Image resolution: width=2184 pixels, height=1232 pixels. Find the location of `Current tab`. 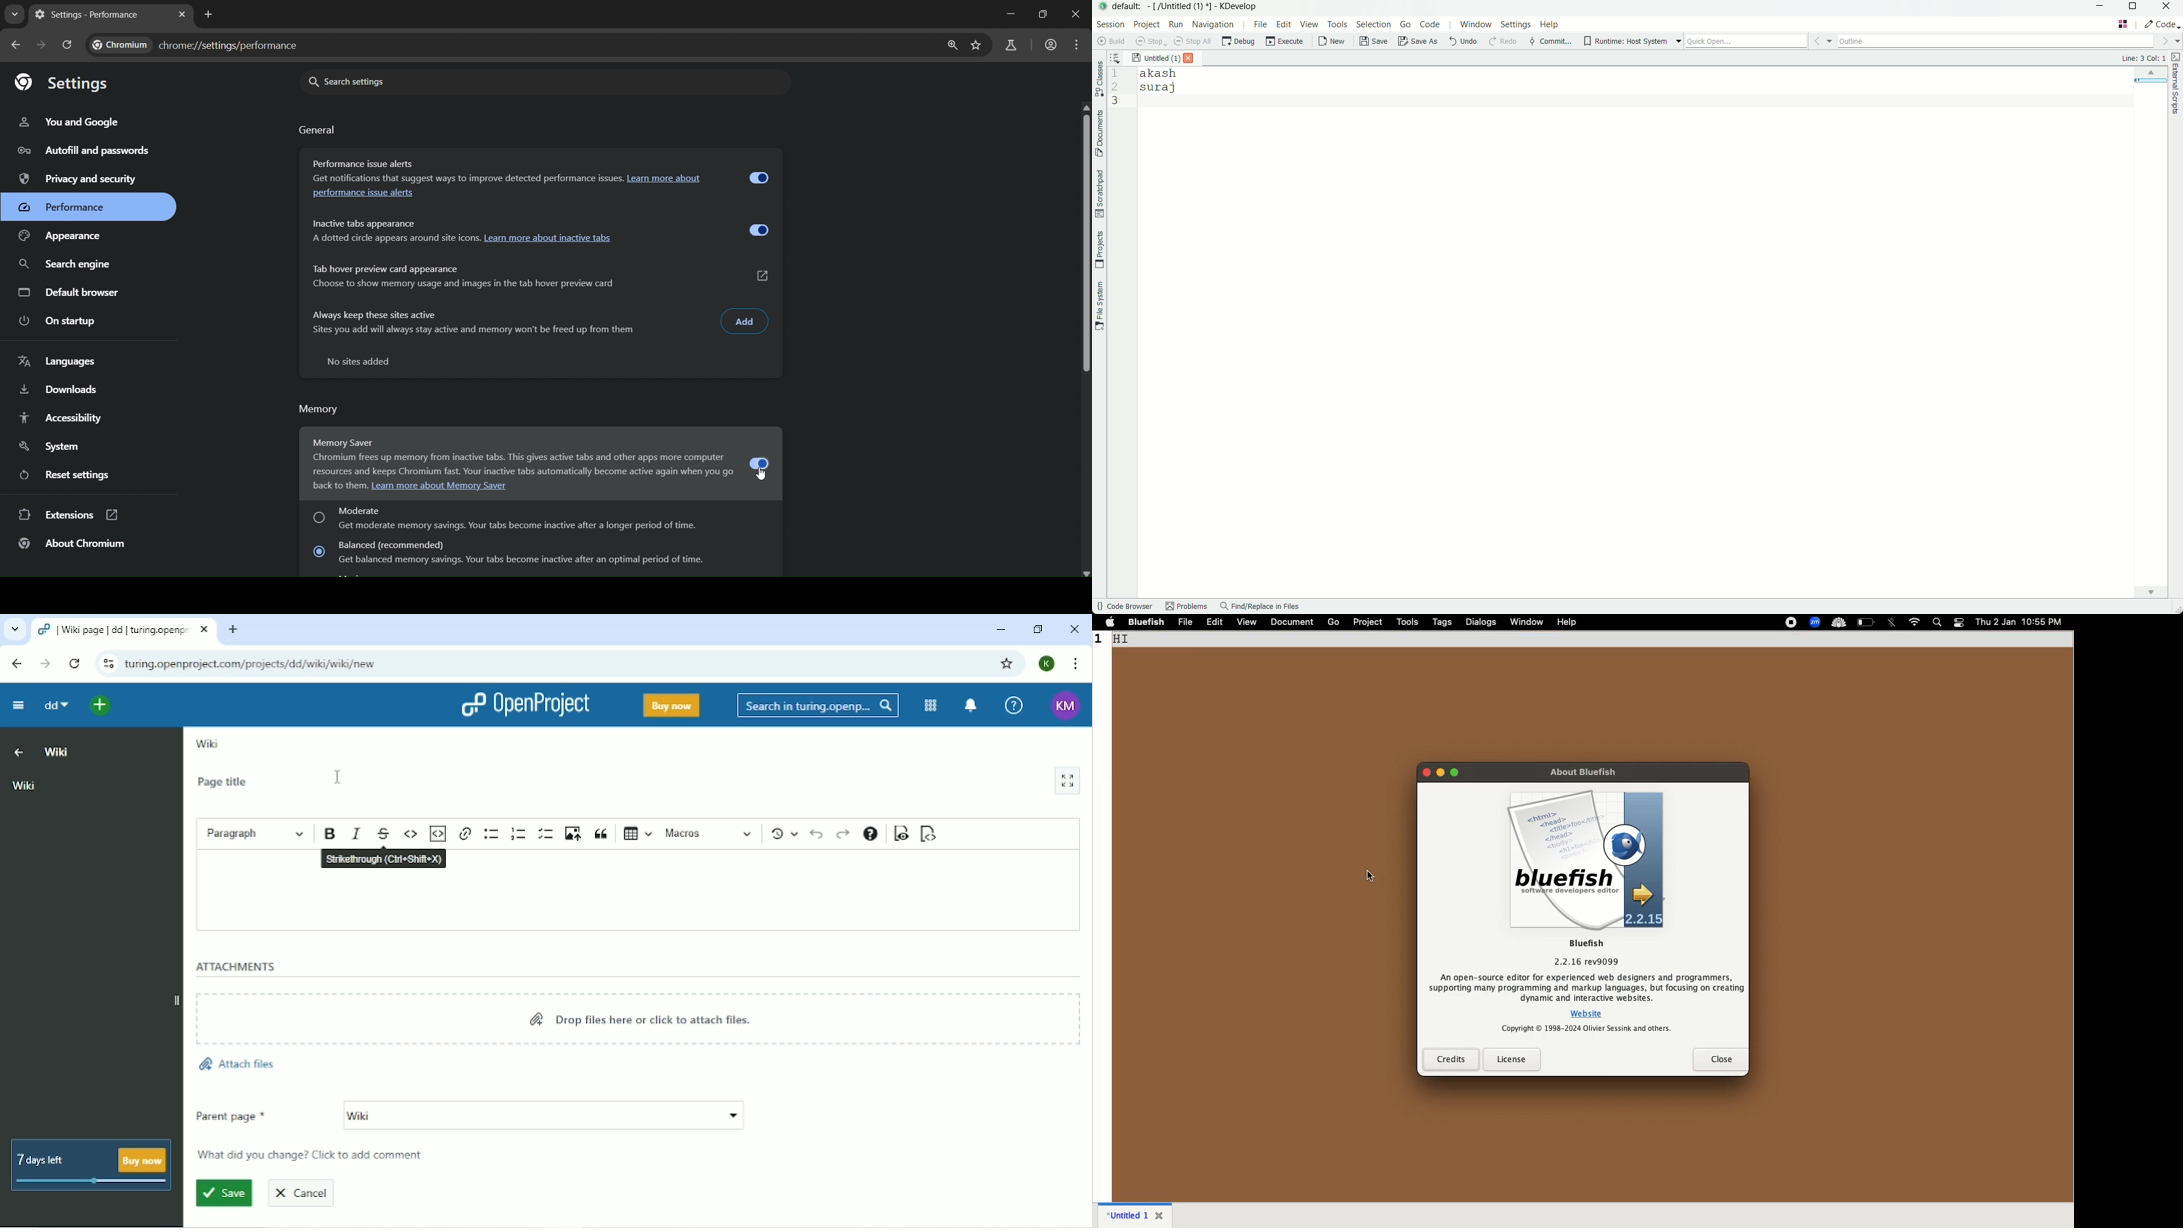

Current tab is located at coordinates (126, 630).